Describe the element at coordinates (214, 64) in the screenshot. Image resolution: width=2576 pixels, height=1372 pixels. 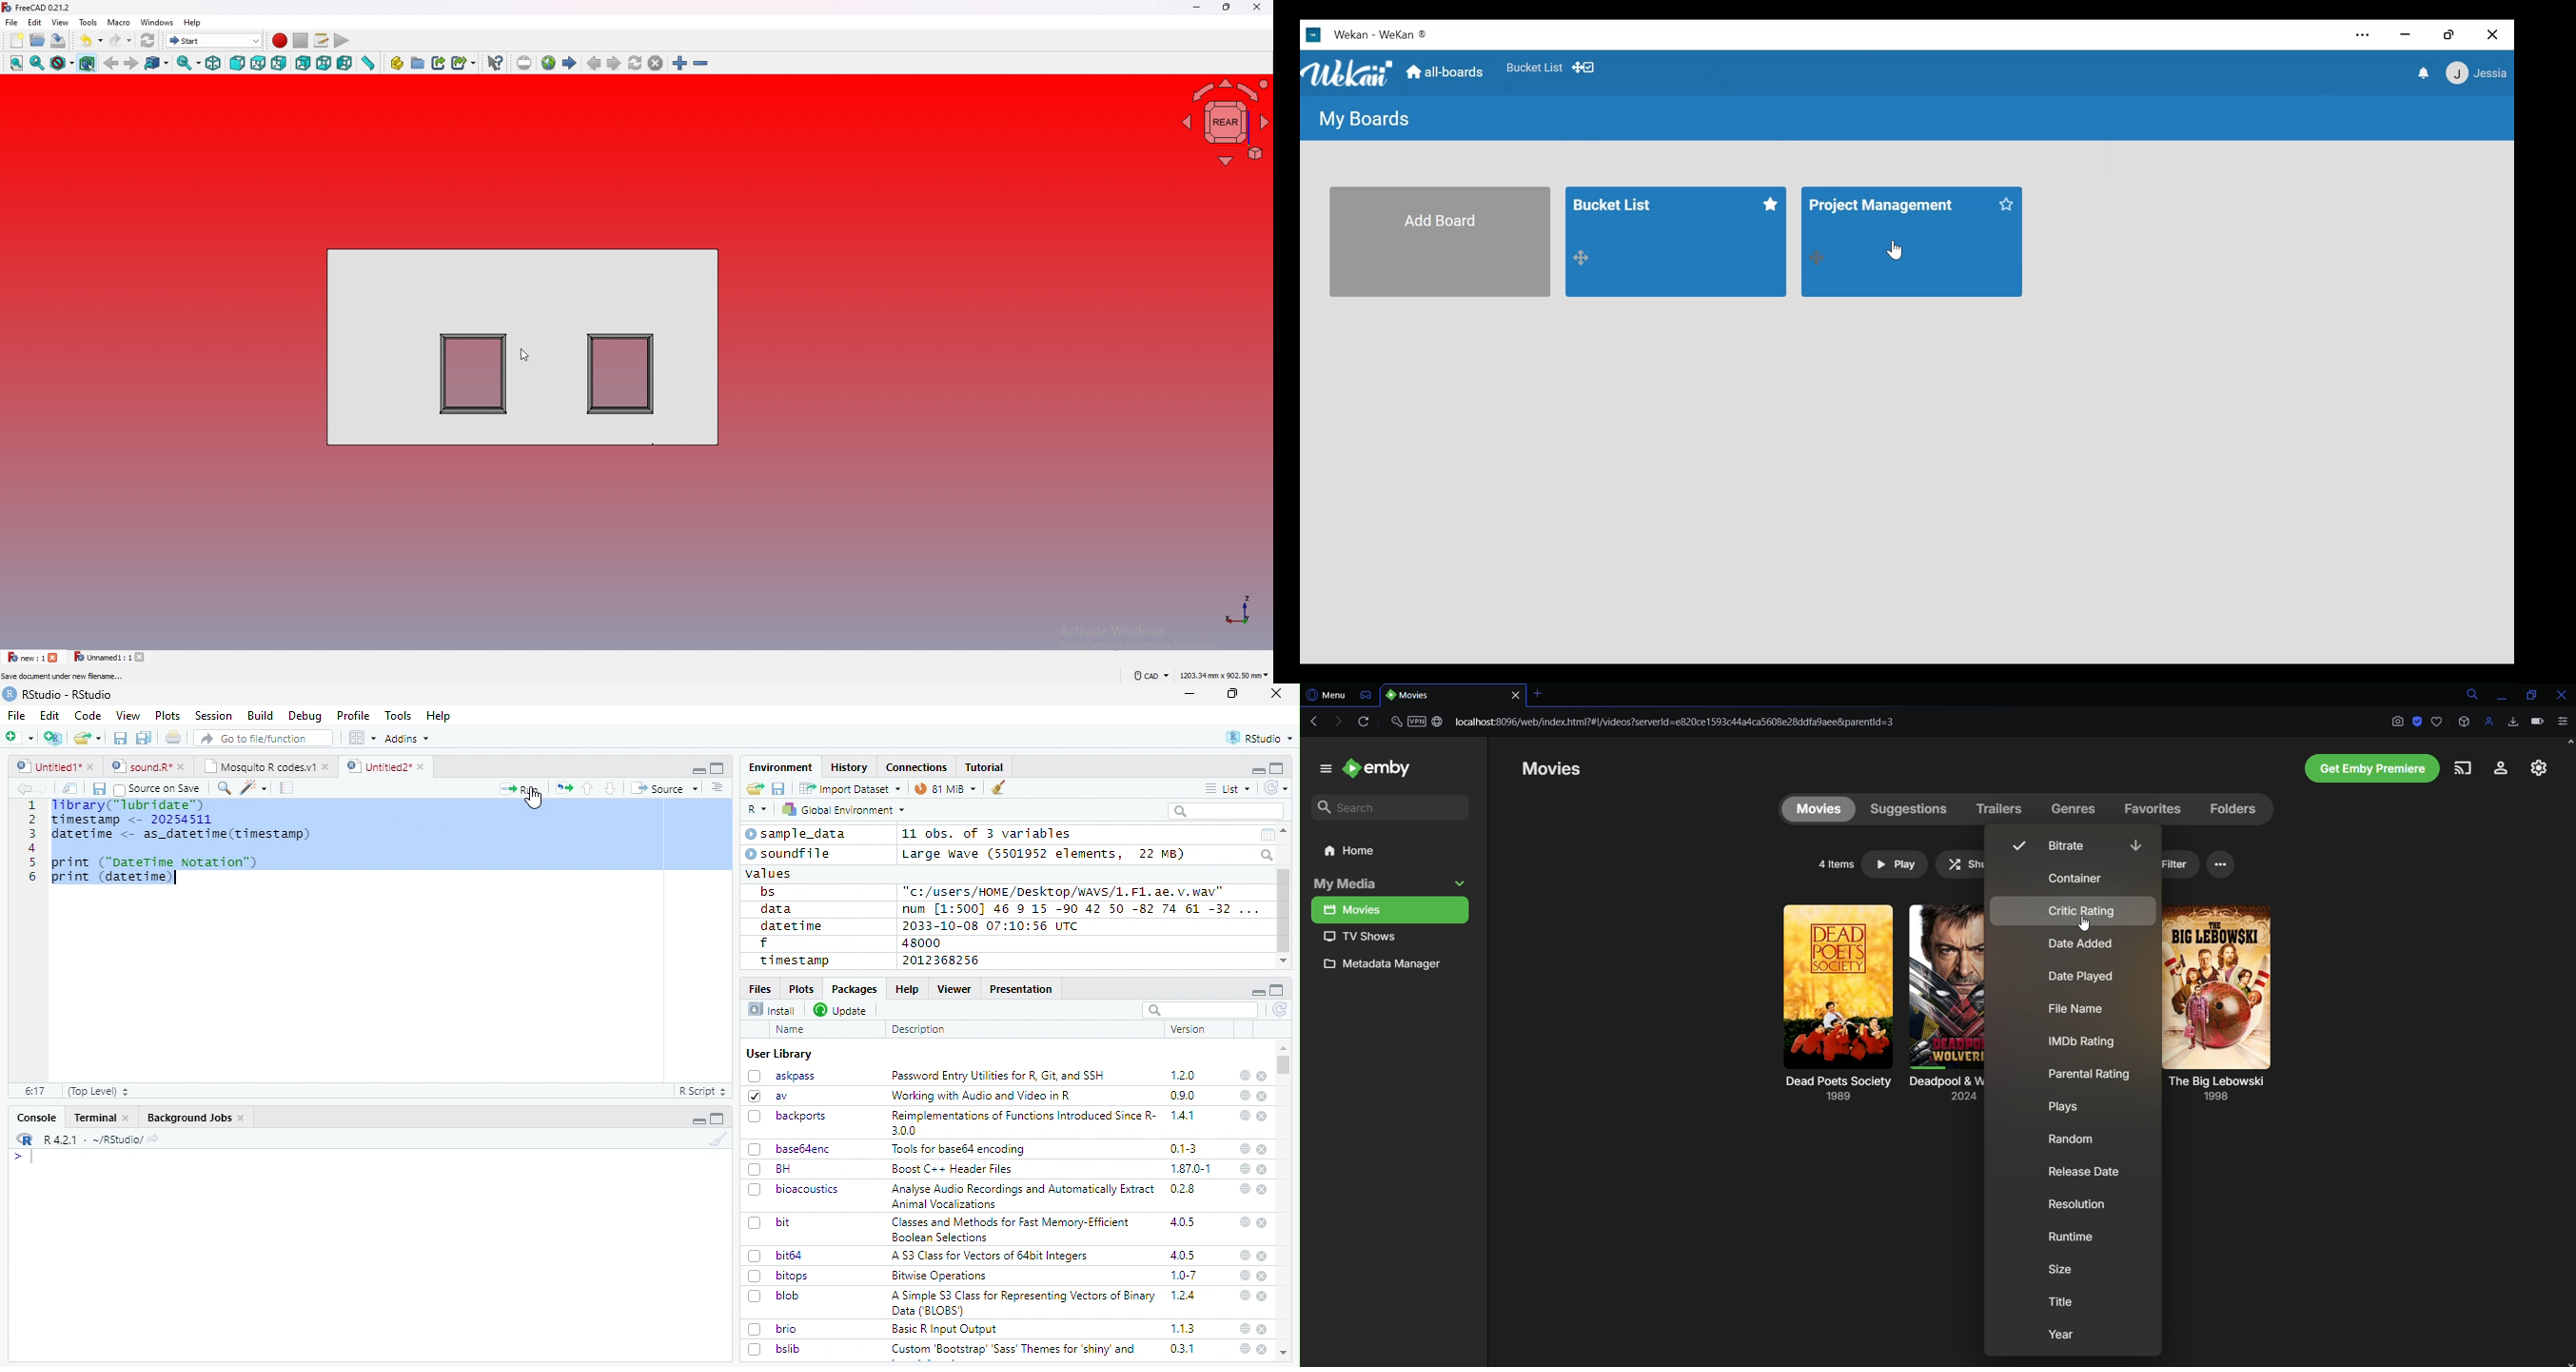
I see `isometric` at that location.